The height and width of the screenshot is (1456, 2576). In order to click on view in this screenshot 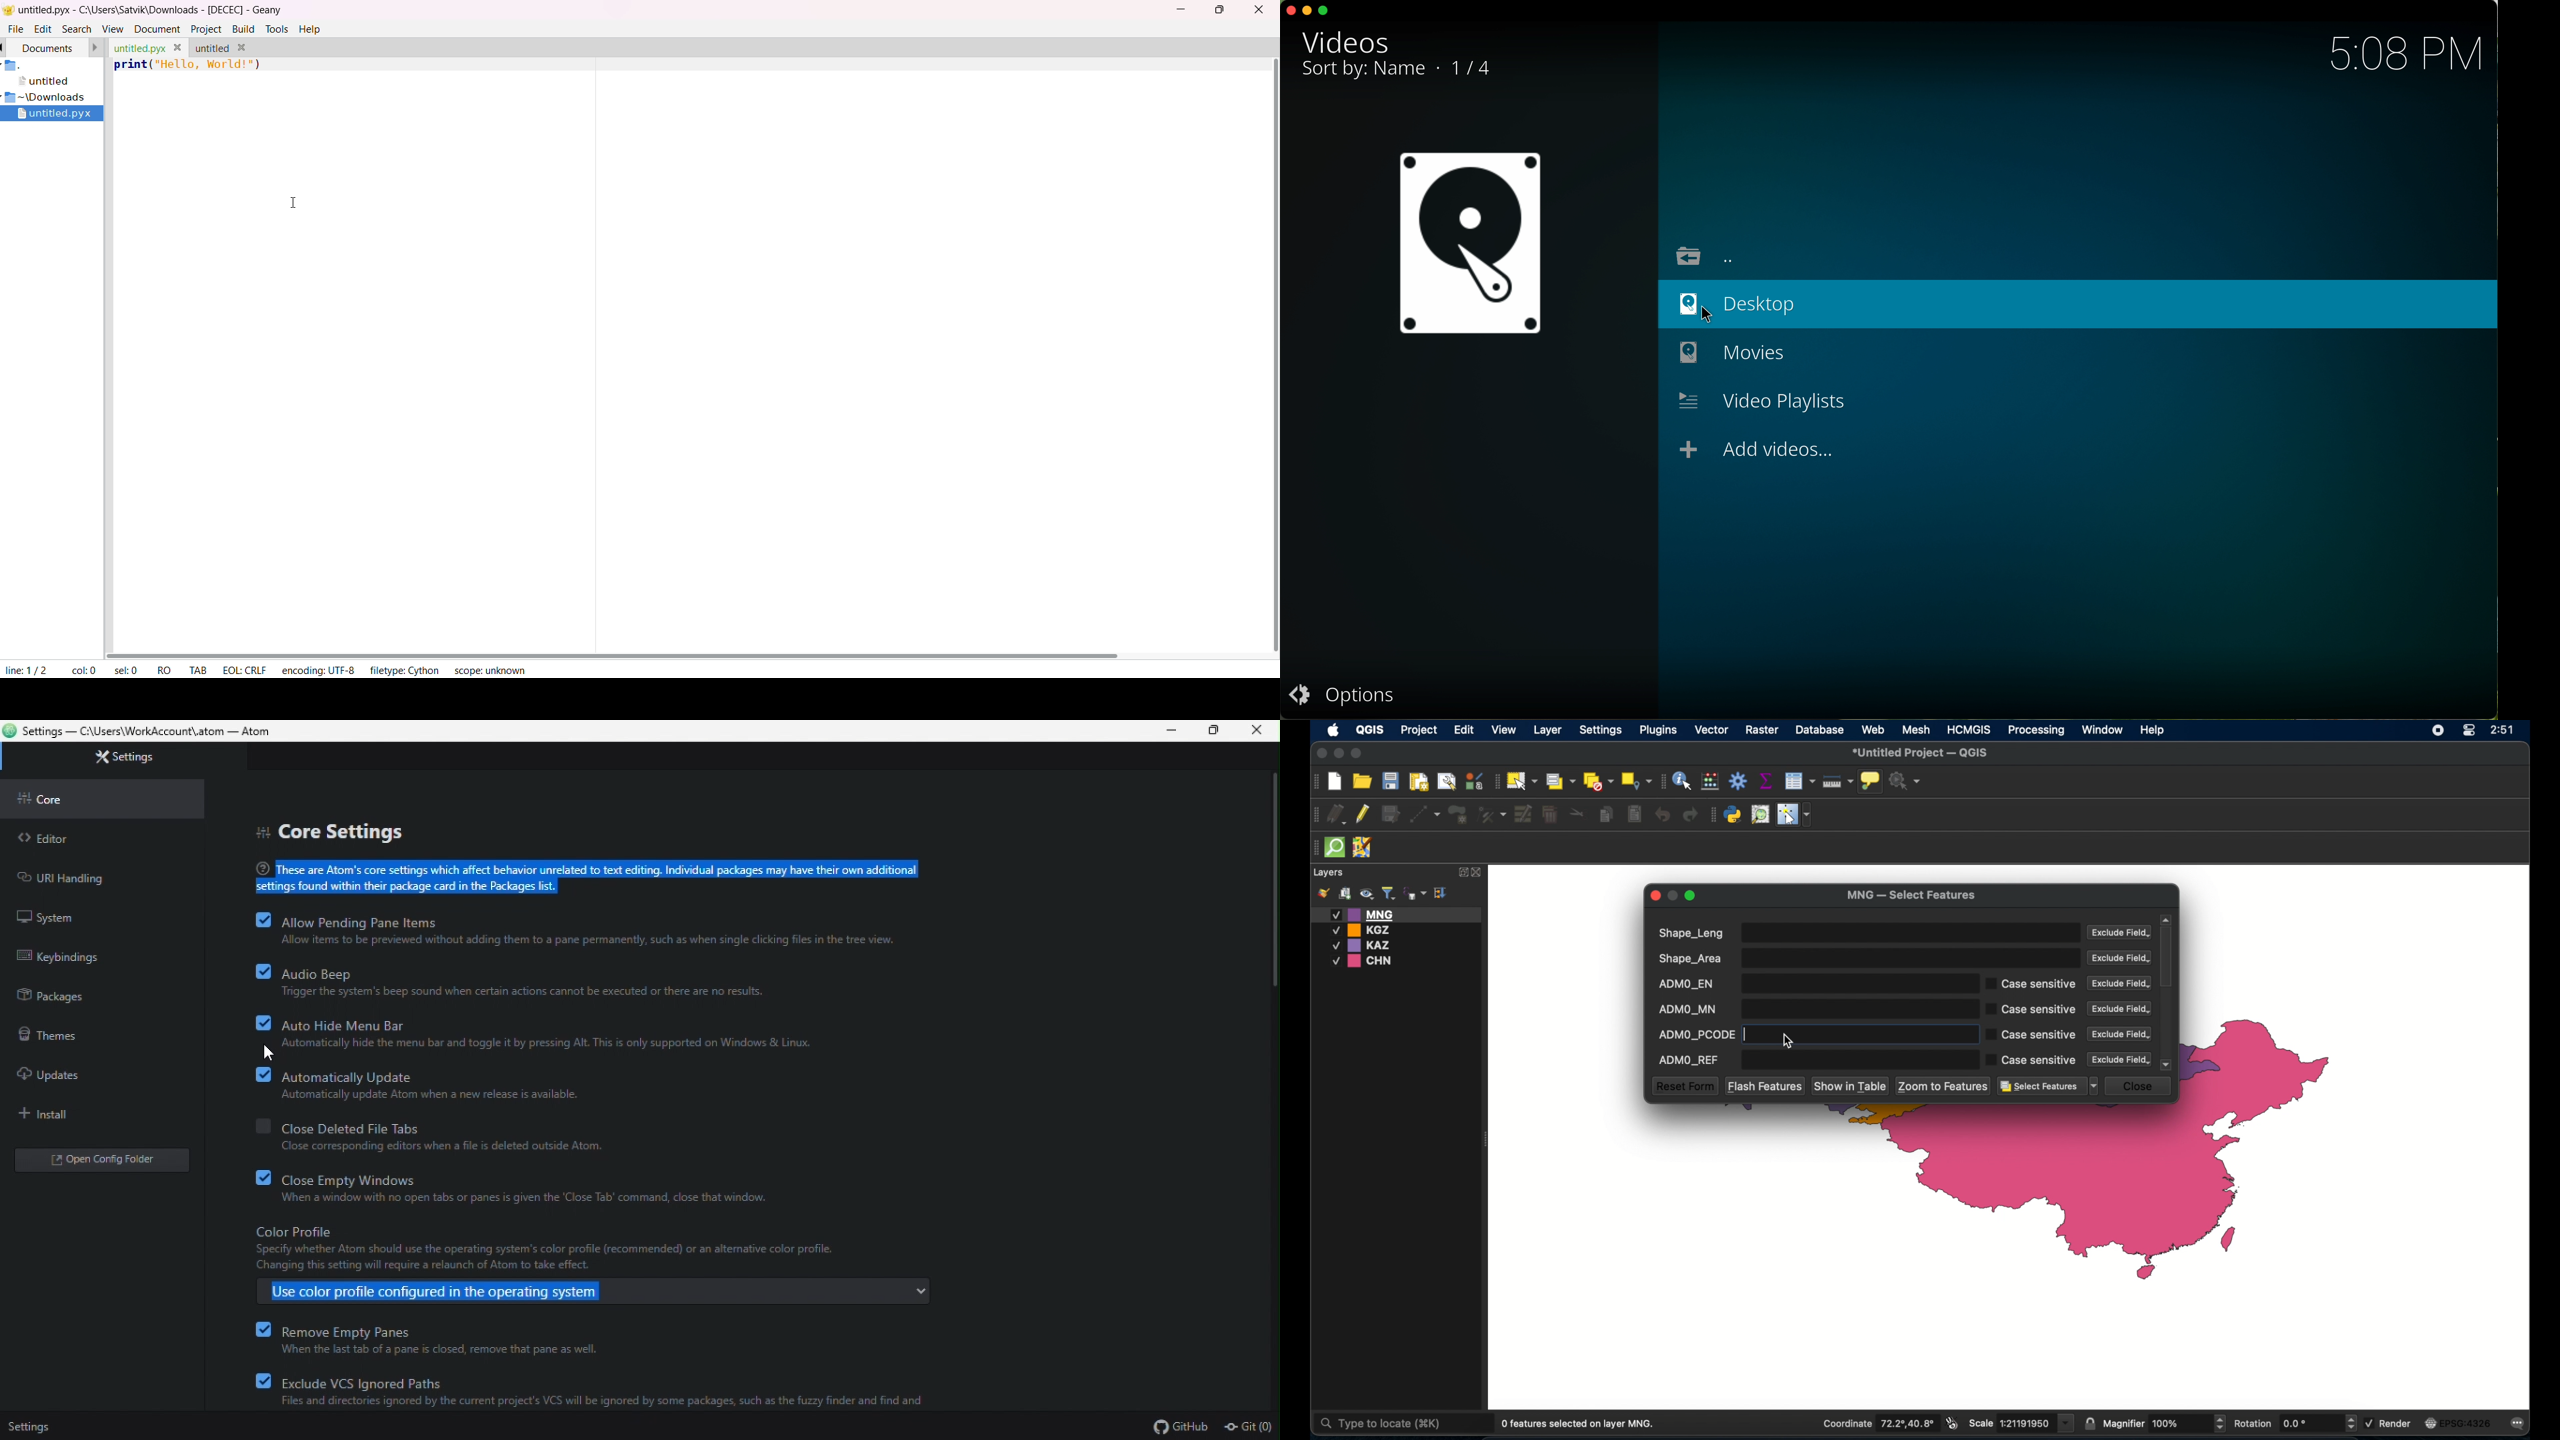, I will do `click(1505, 730)`.